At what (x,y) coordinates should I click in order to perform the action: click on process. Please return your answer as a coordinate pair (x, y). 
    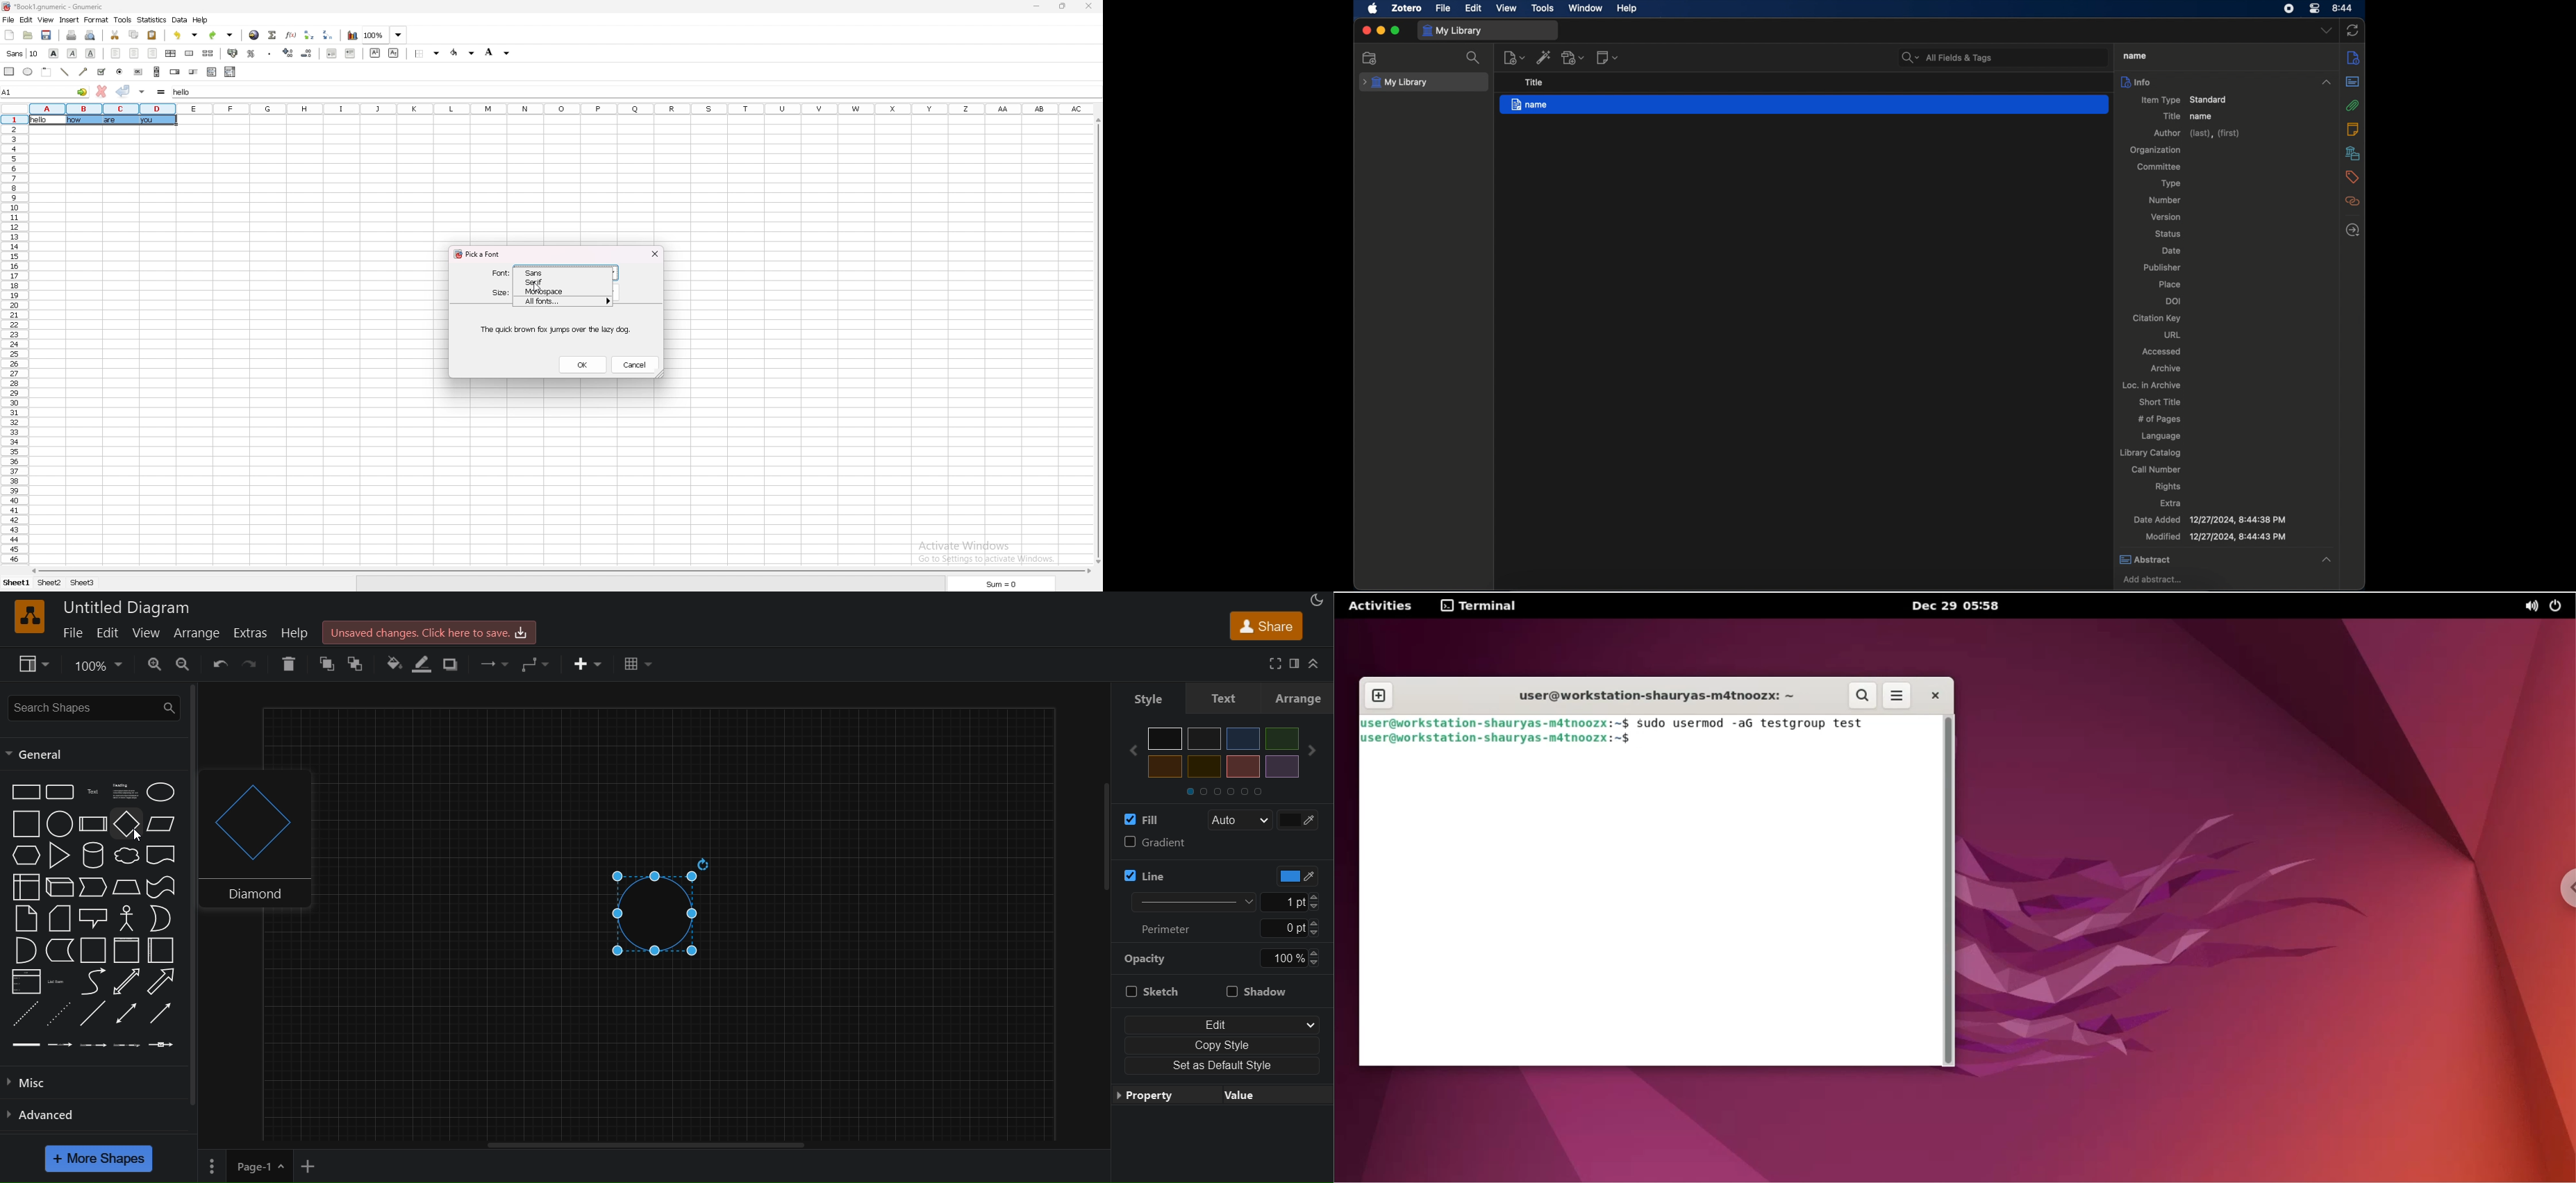
    Looking at the image, I should click on (93, 824).